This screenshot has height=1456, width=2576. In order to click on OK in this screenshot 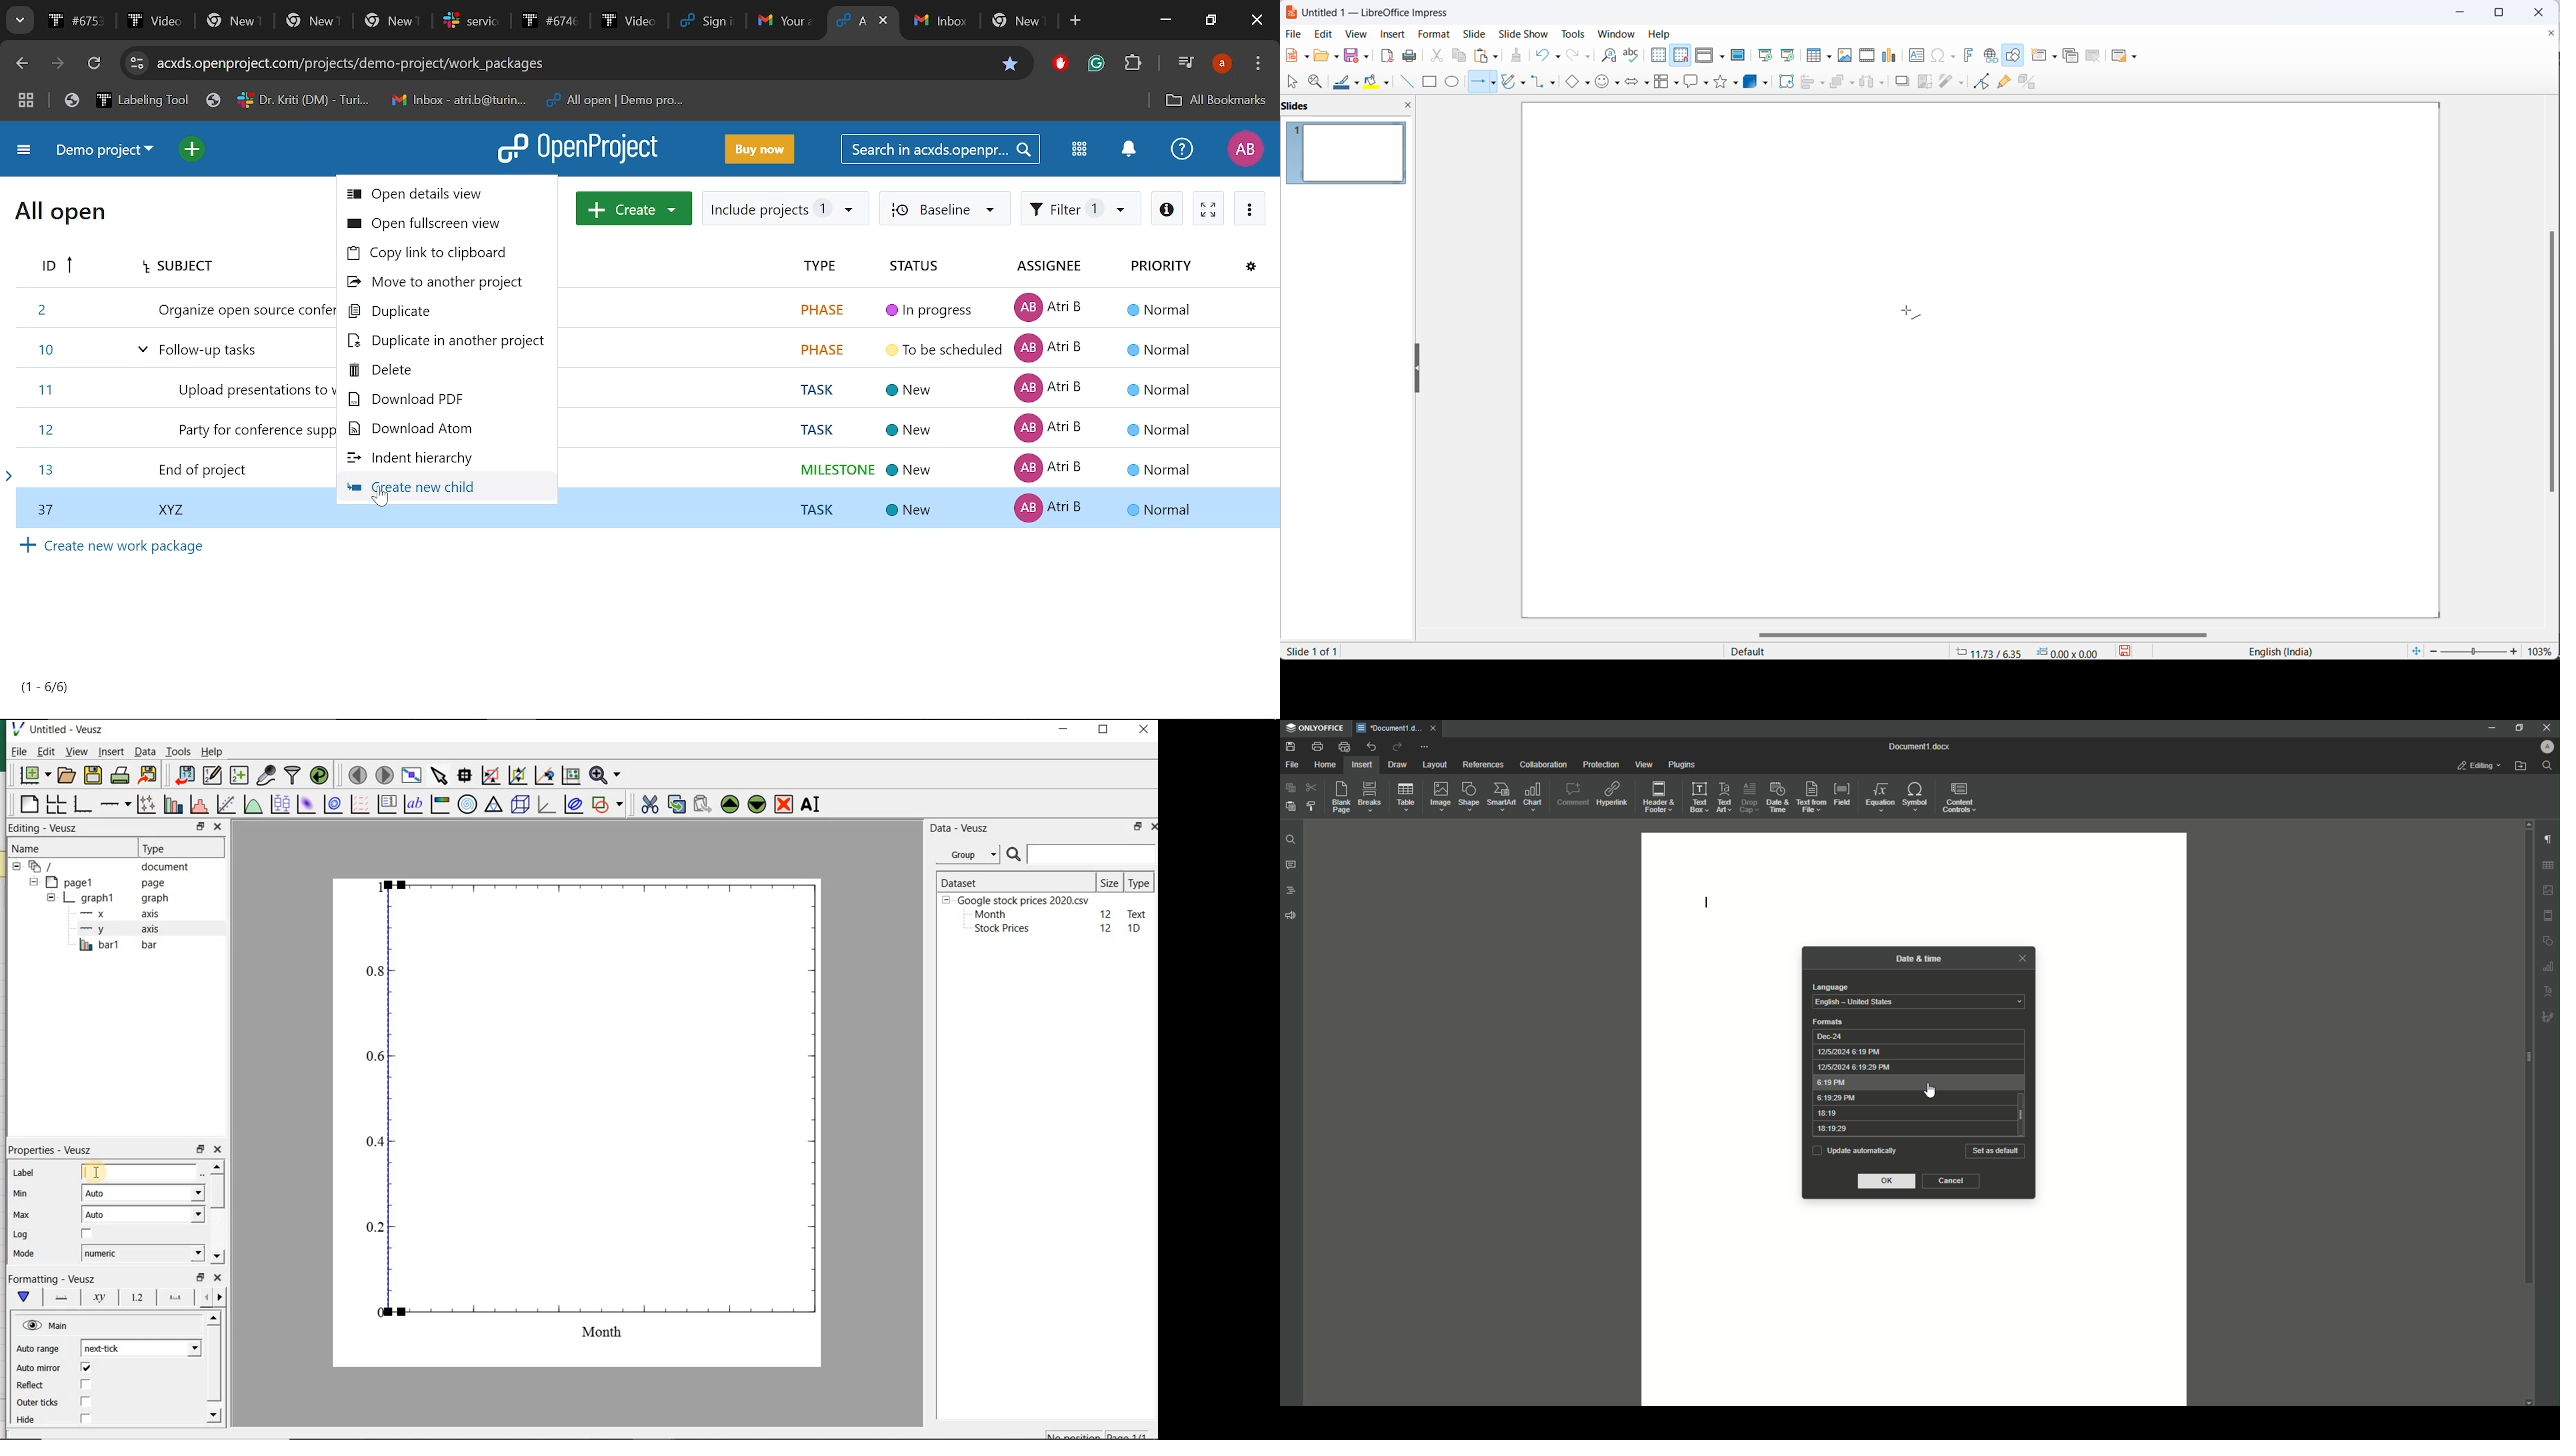, I will do `click(1888, 1182)`.